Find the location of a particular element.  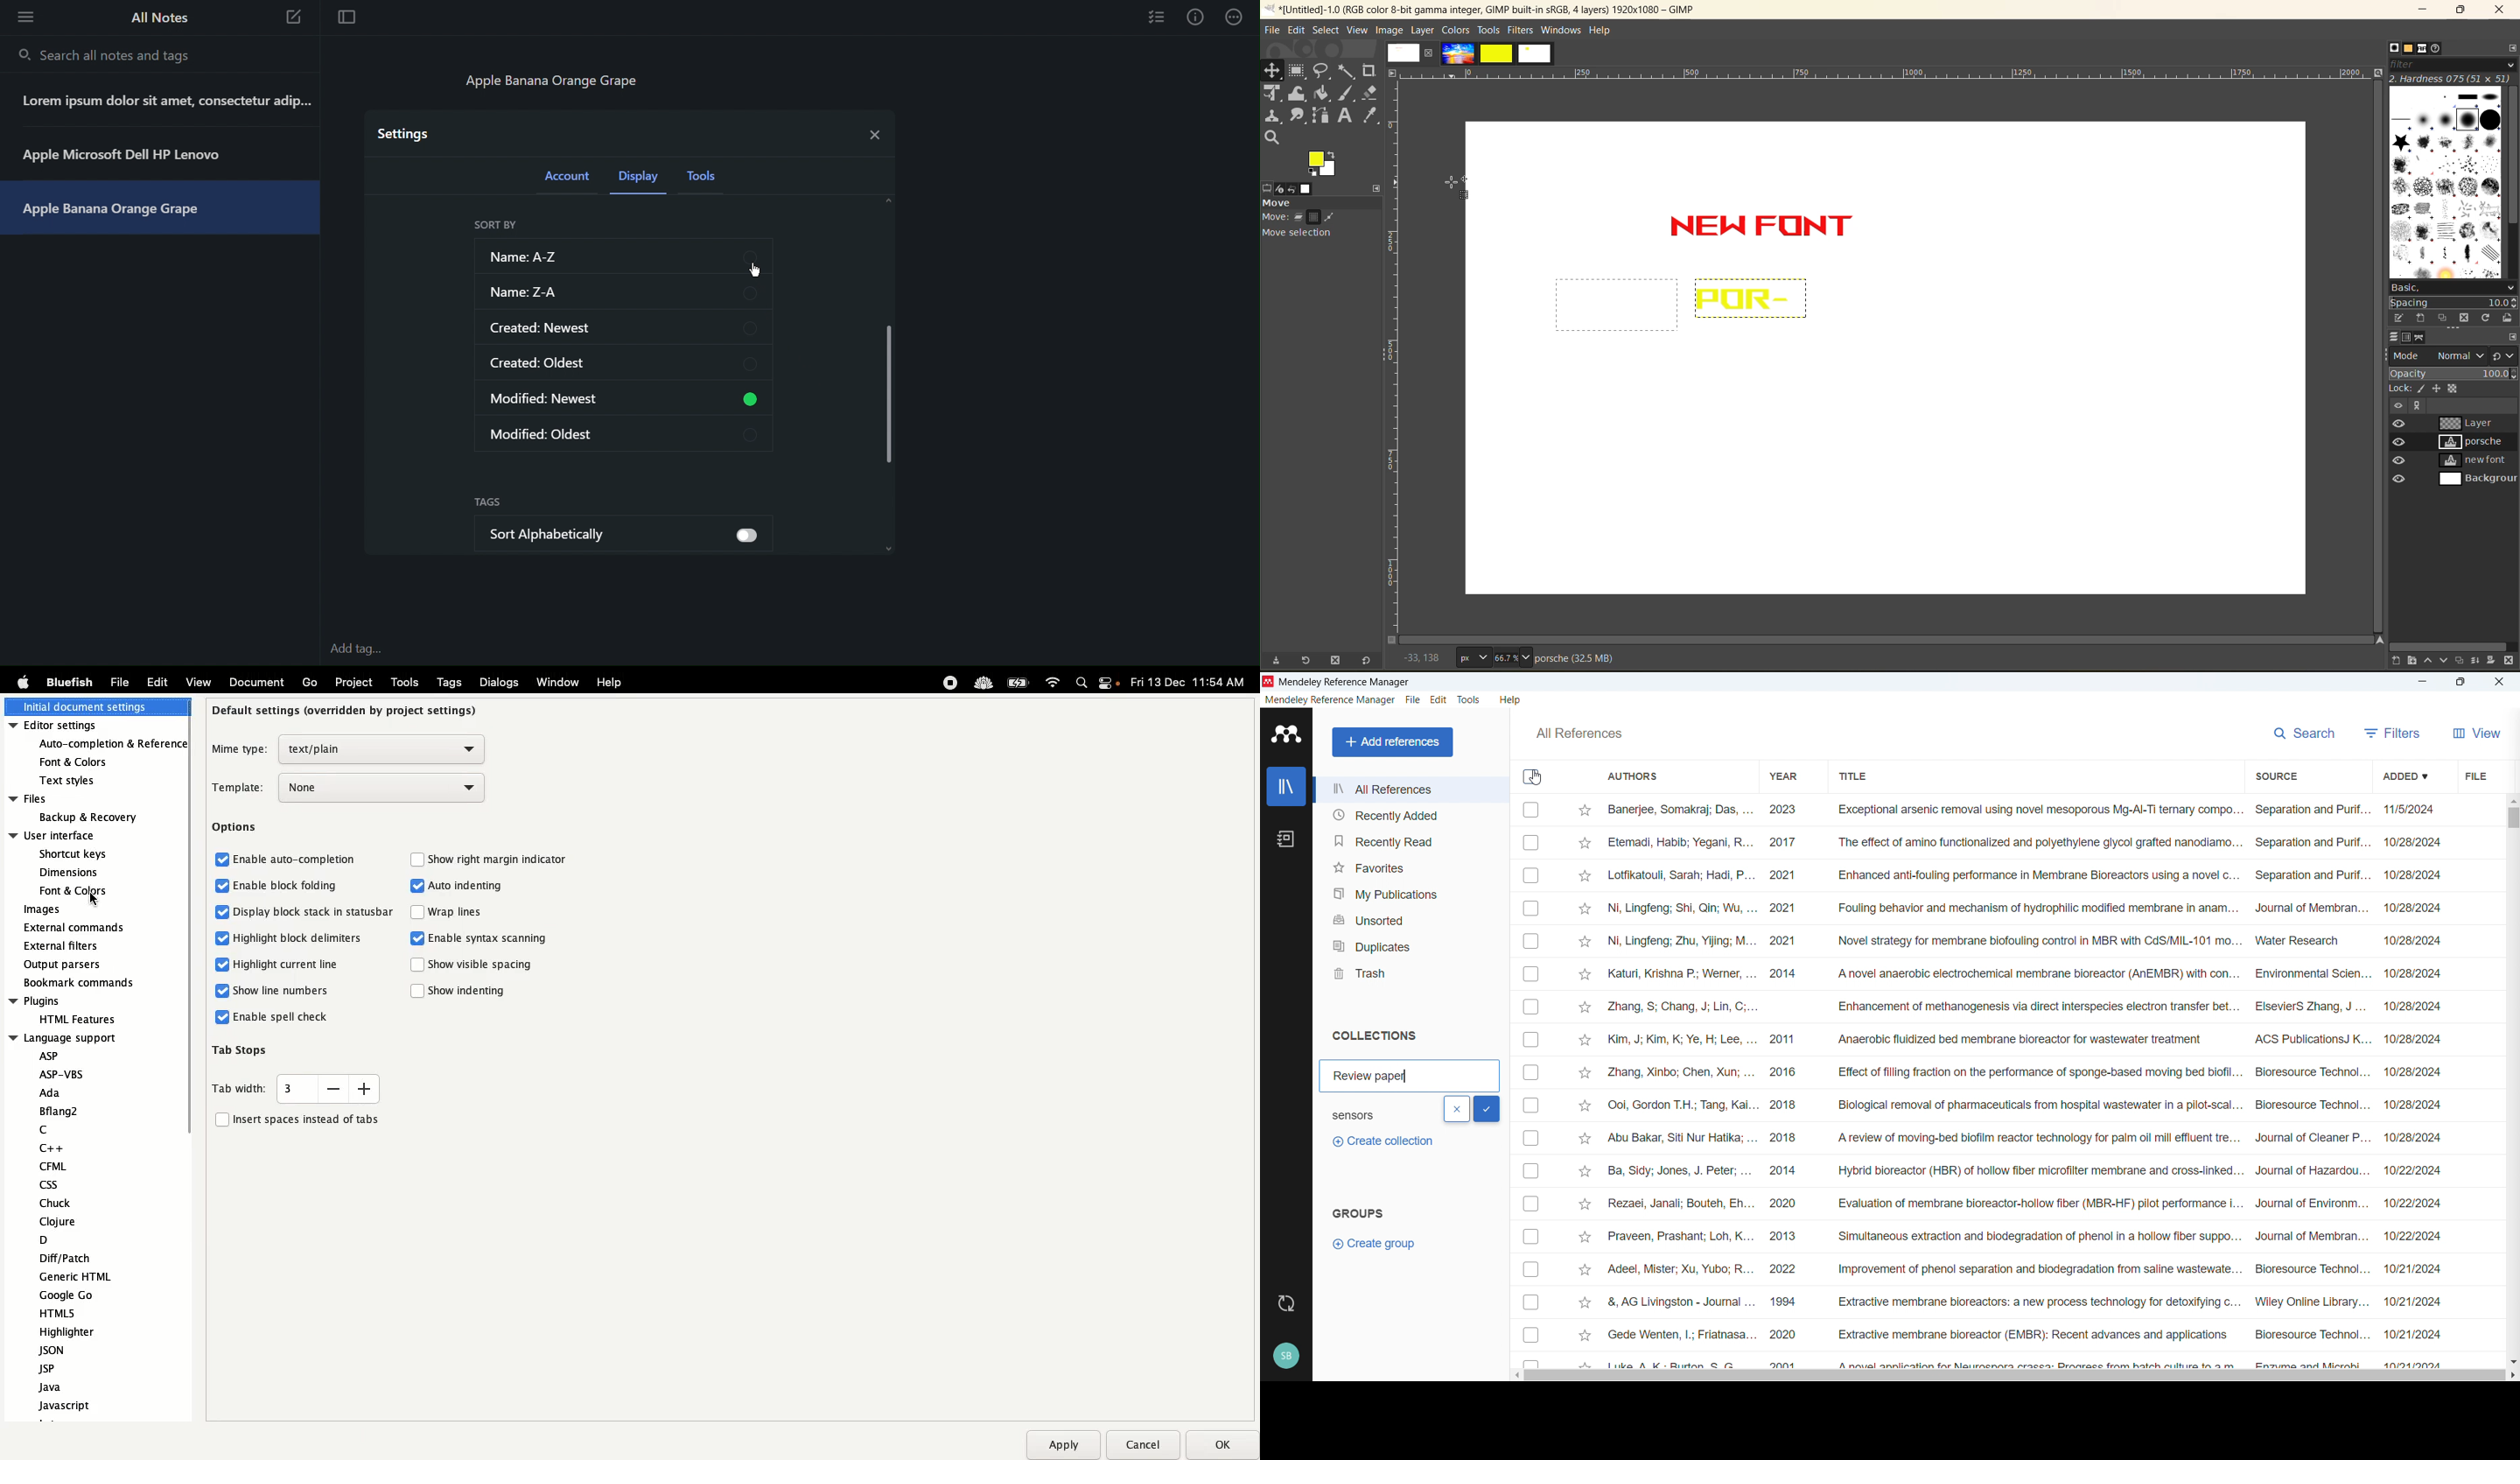

paint brush is located at coordinates (1347, 95).